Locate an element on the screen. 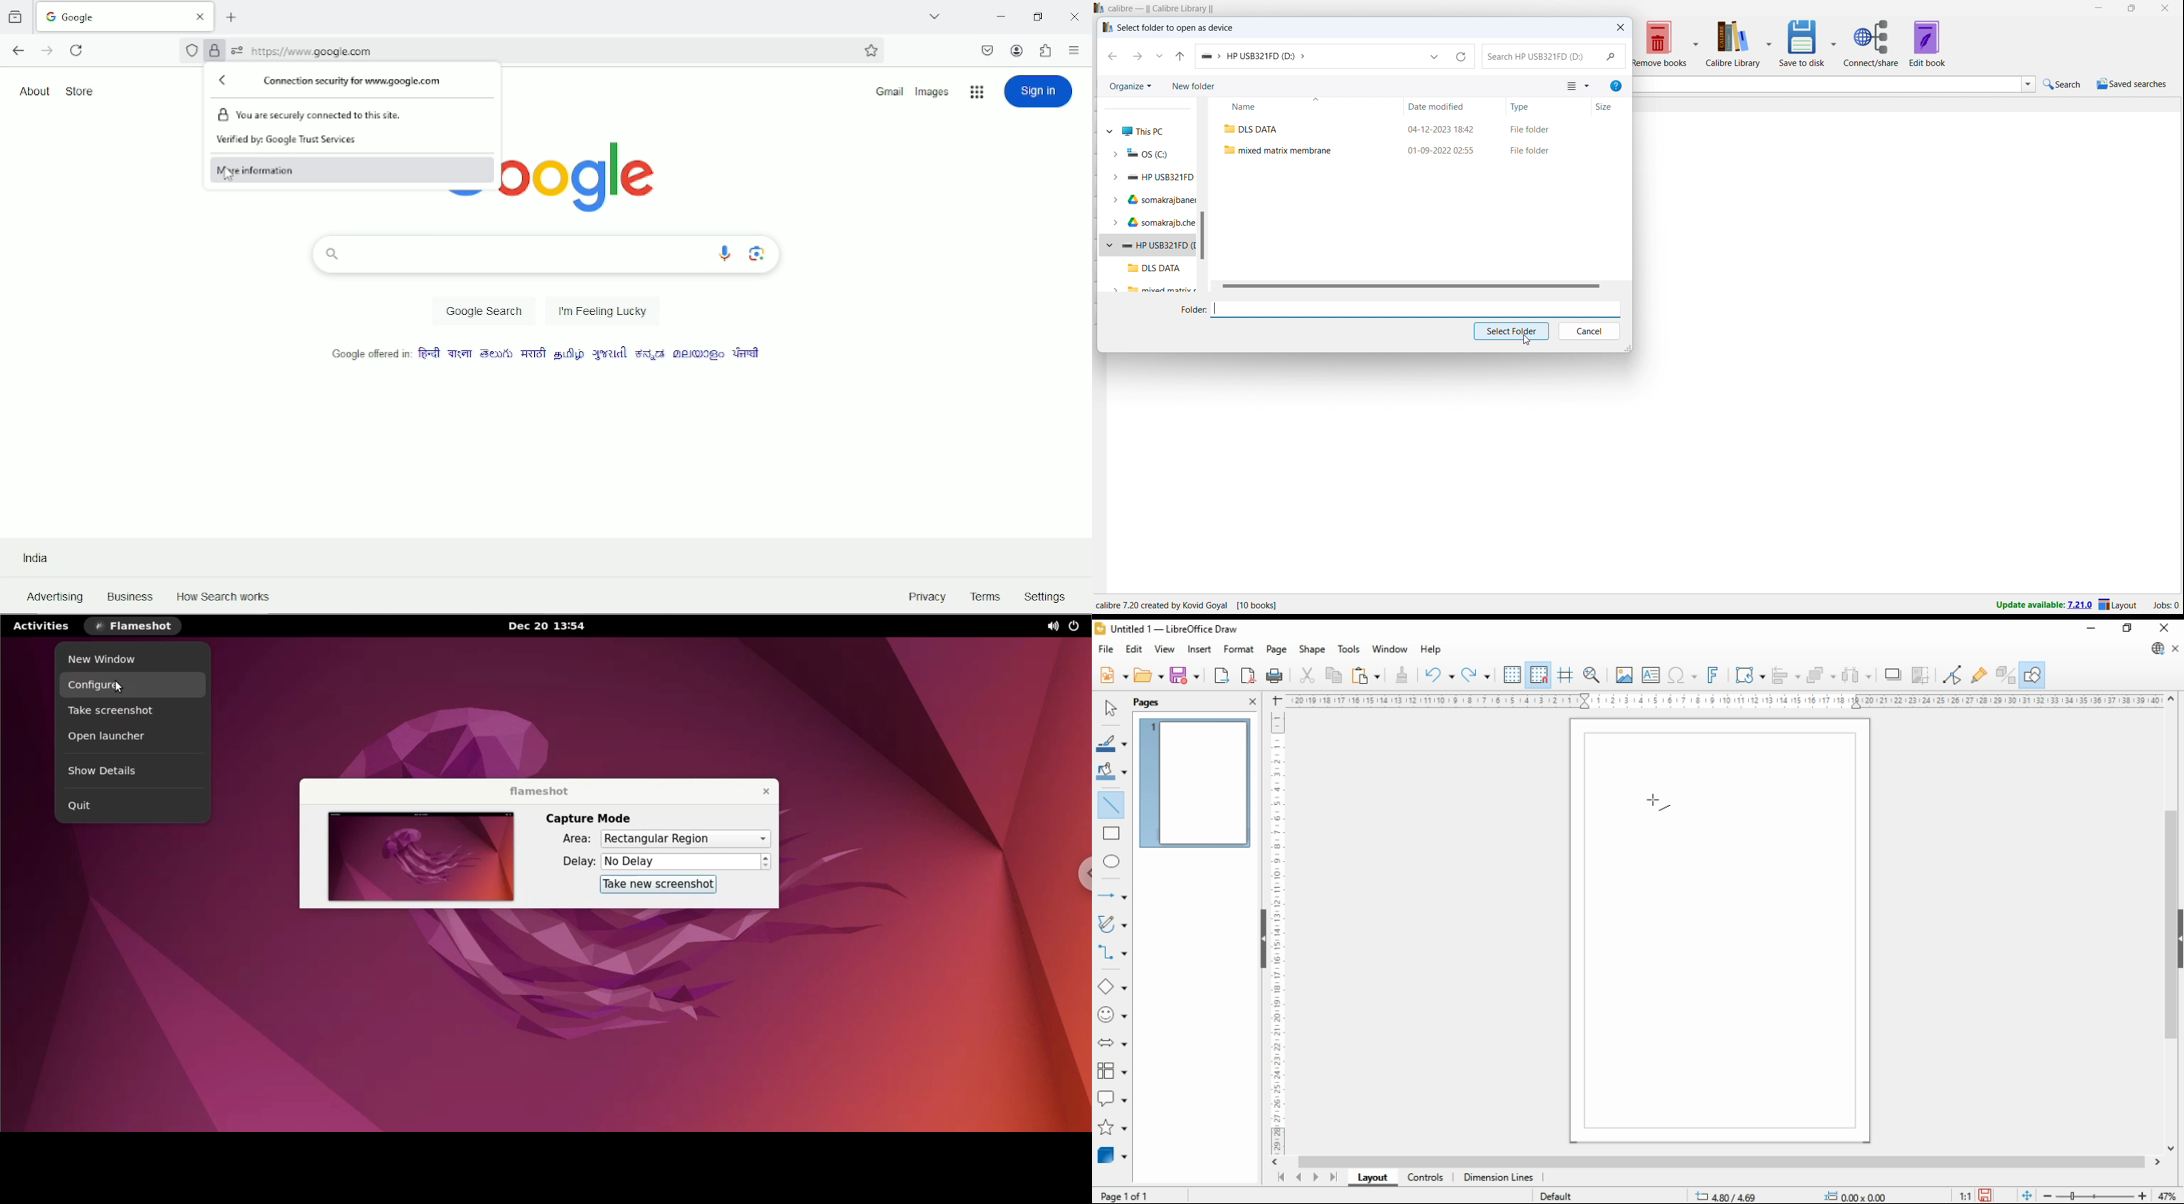 This screenshot has width=2184, height=1204. help is located at coordinates (1616, 86).